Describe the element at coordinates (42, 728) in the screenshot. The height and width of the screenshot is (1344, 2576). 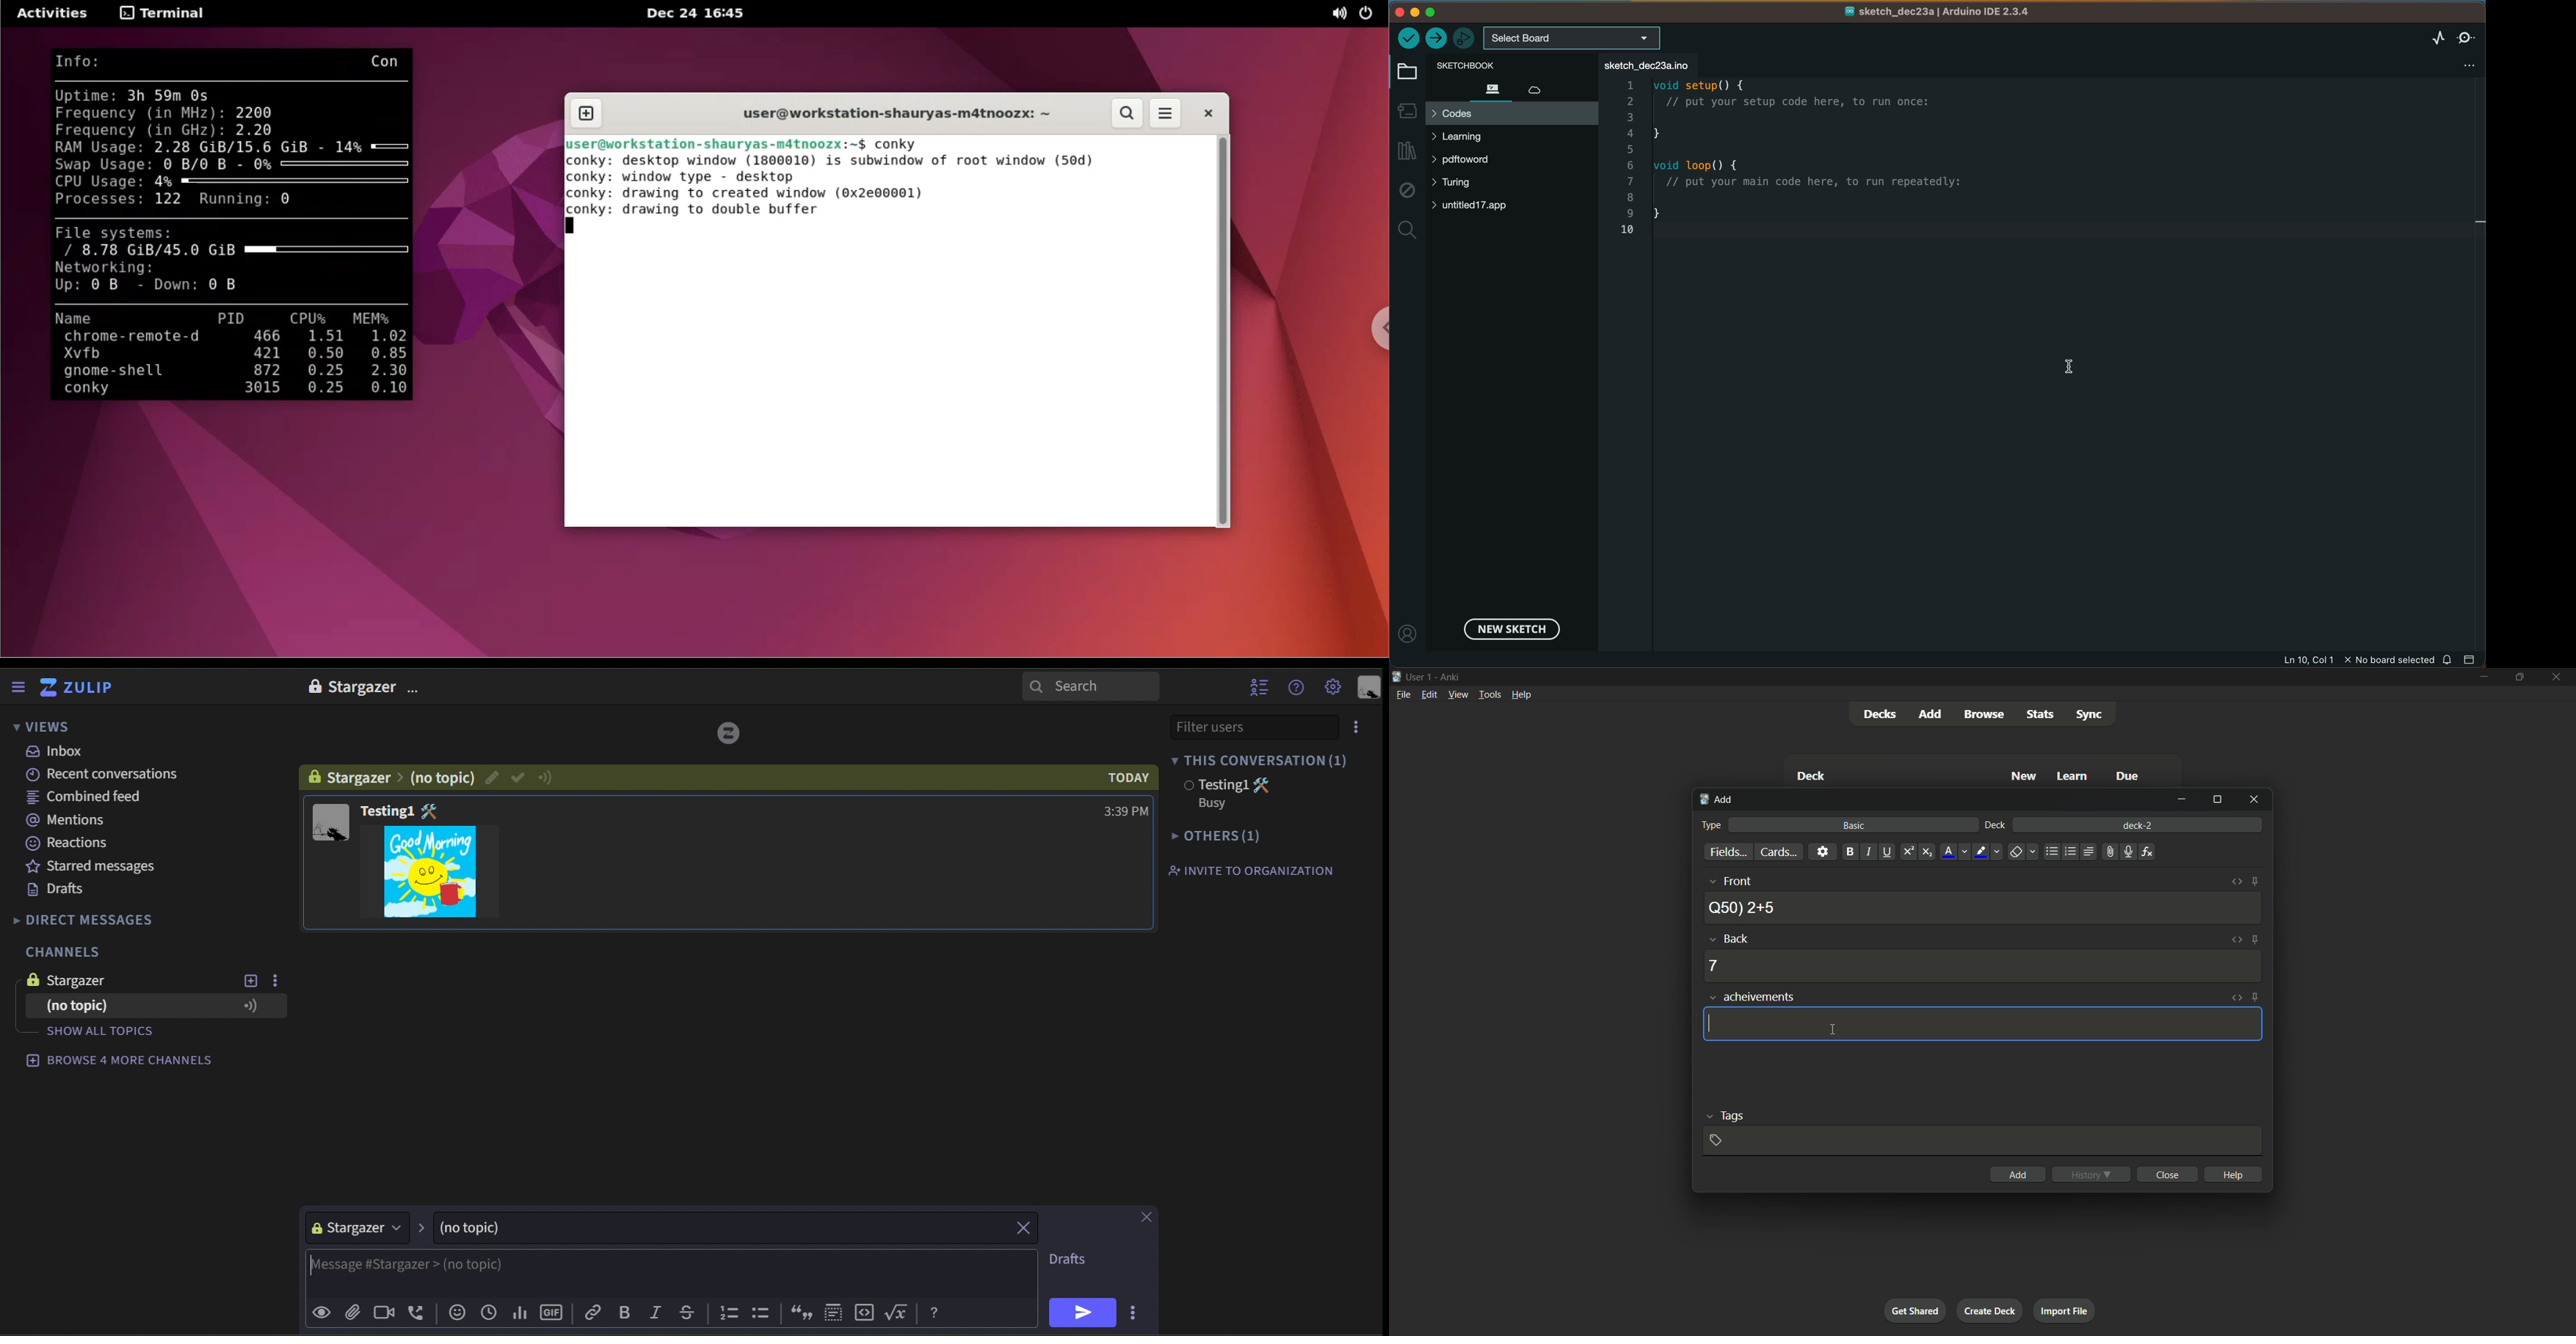
I see `views` at that location.